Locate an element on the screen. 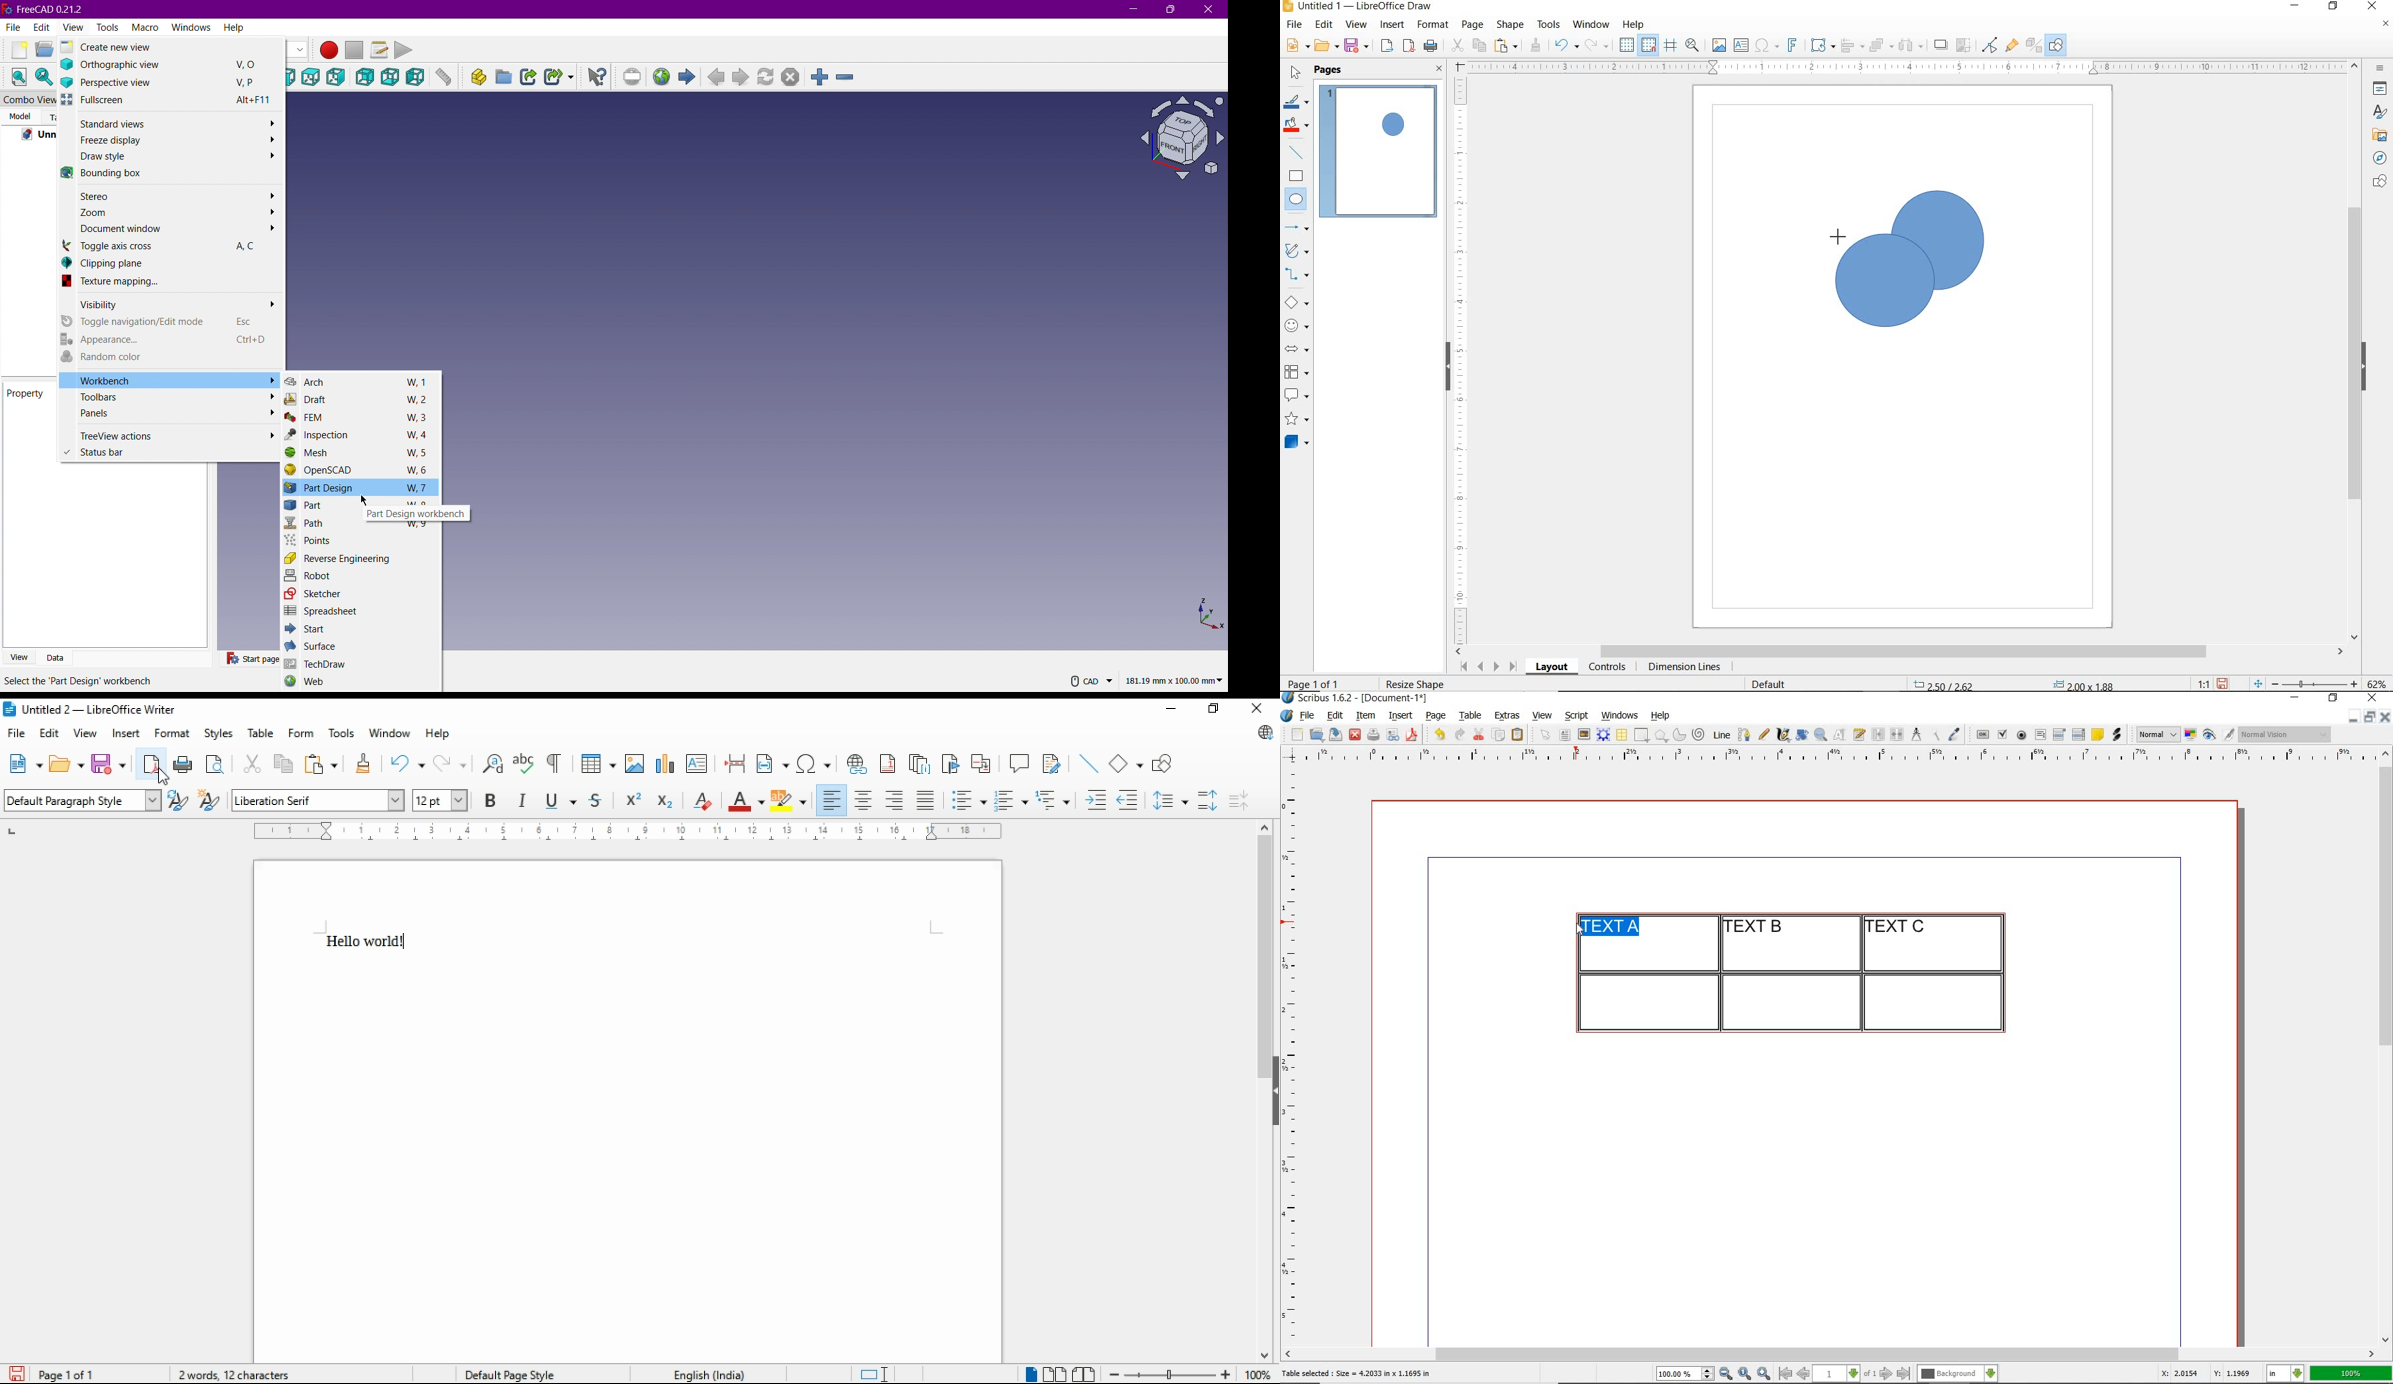 The width and height of the screenshot is (2408, 1400). copy is located at coordinates (282, 765).